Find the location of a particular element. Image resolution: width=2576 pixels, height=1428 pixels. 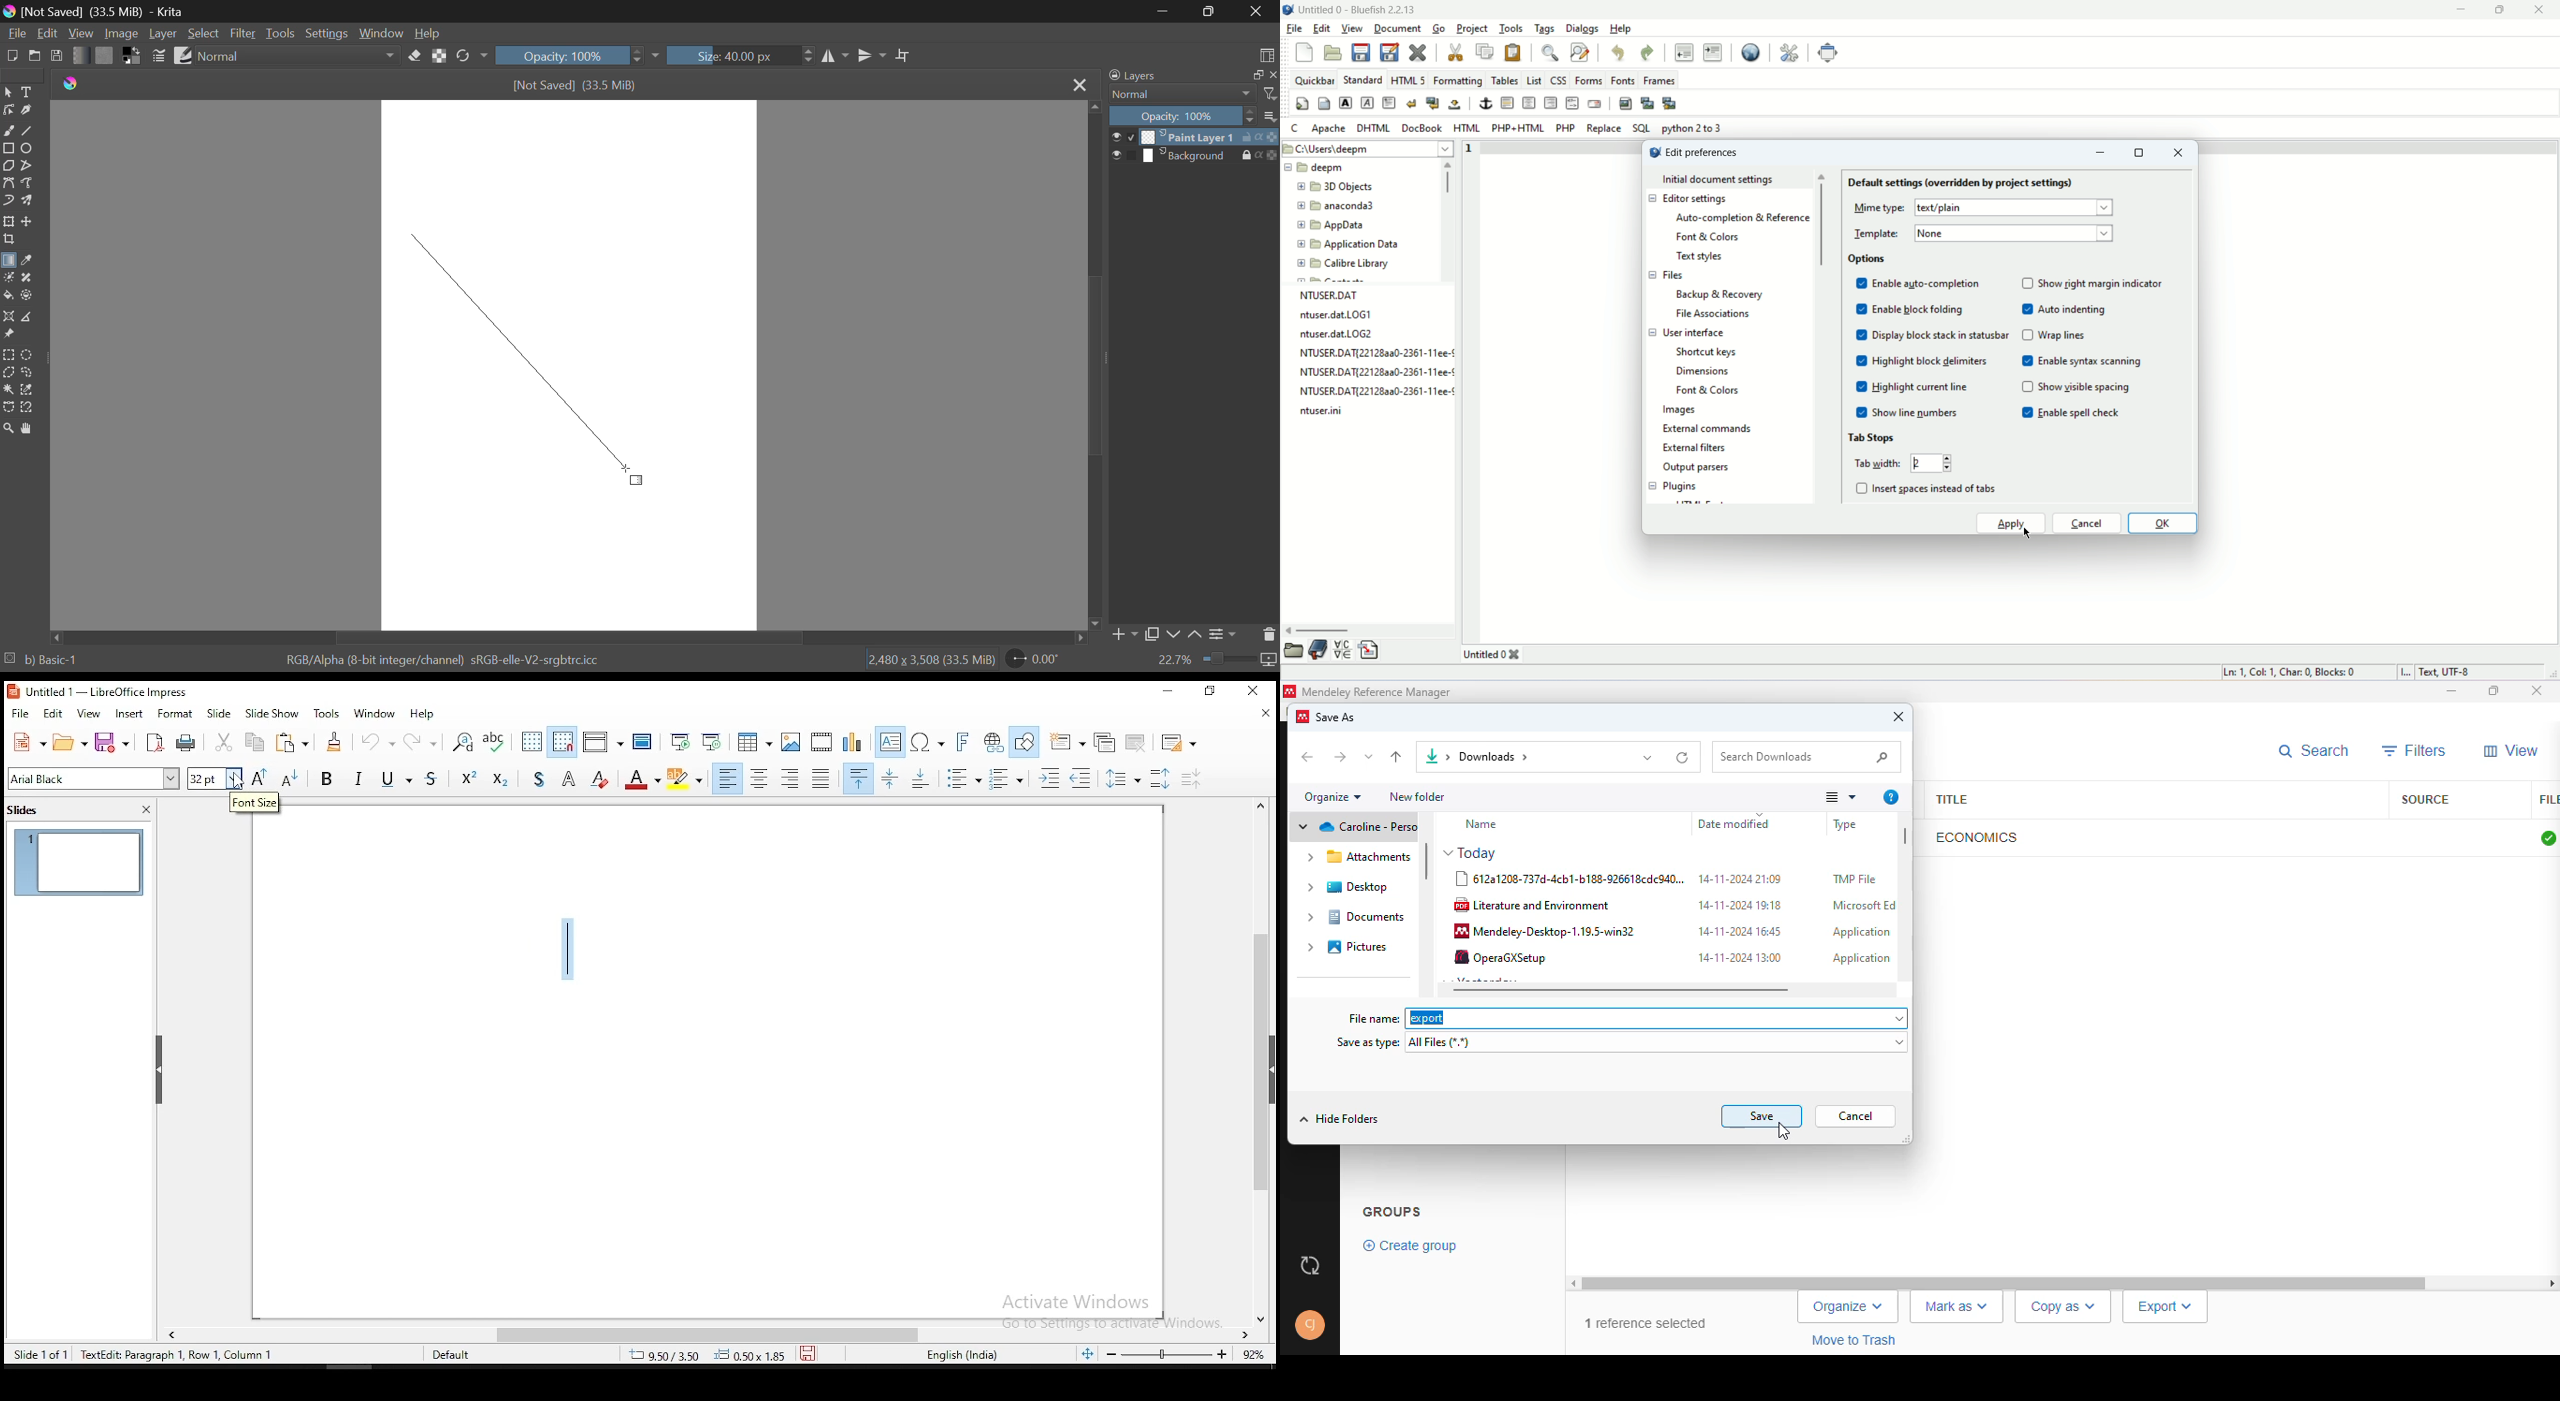

Edit is located at coordinates (48, 33).